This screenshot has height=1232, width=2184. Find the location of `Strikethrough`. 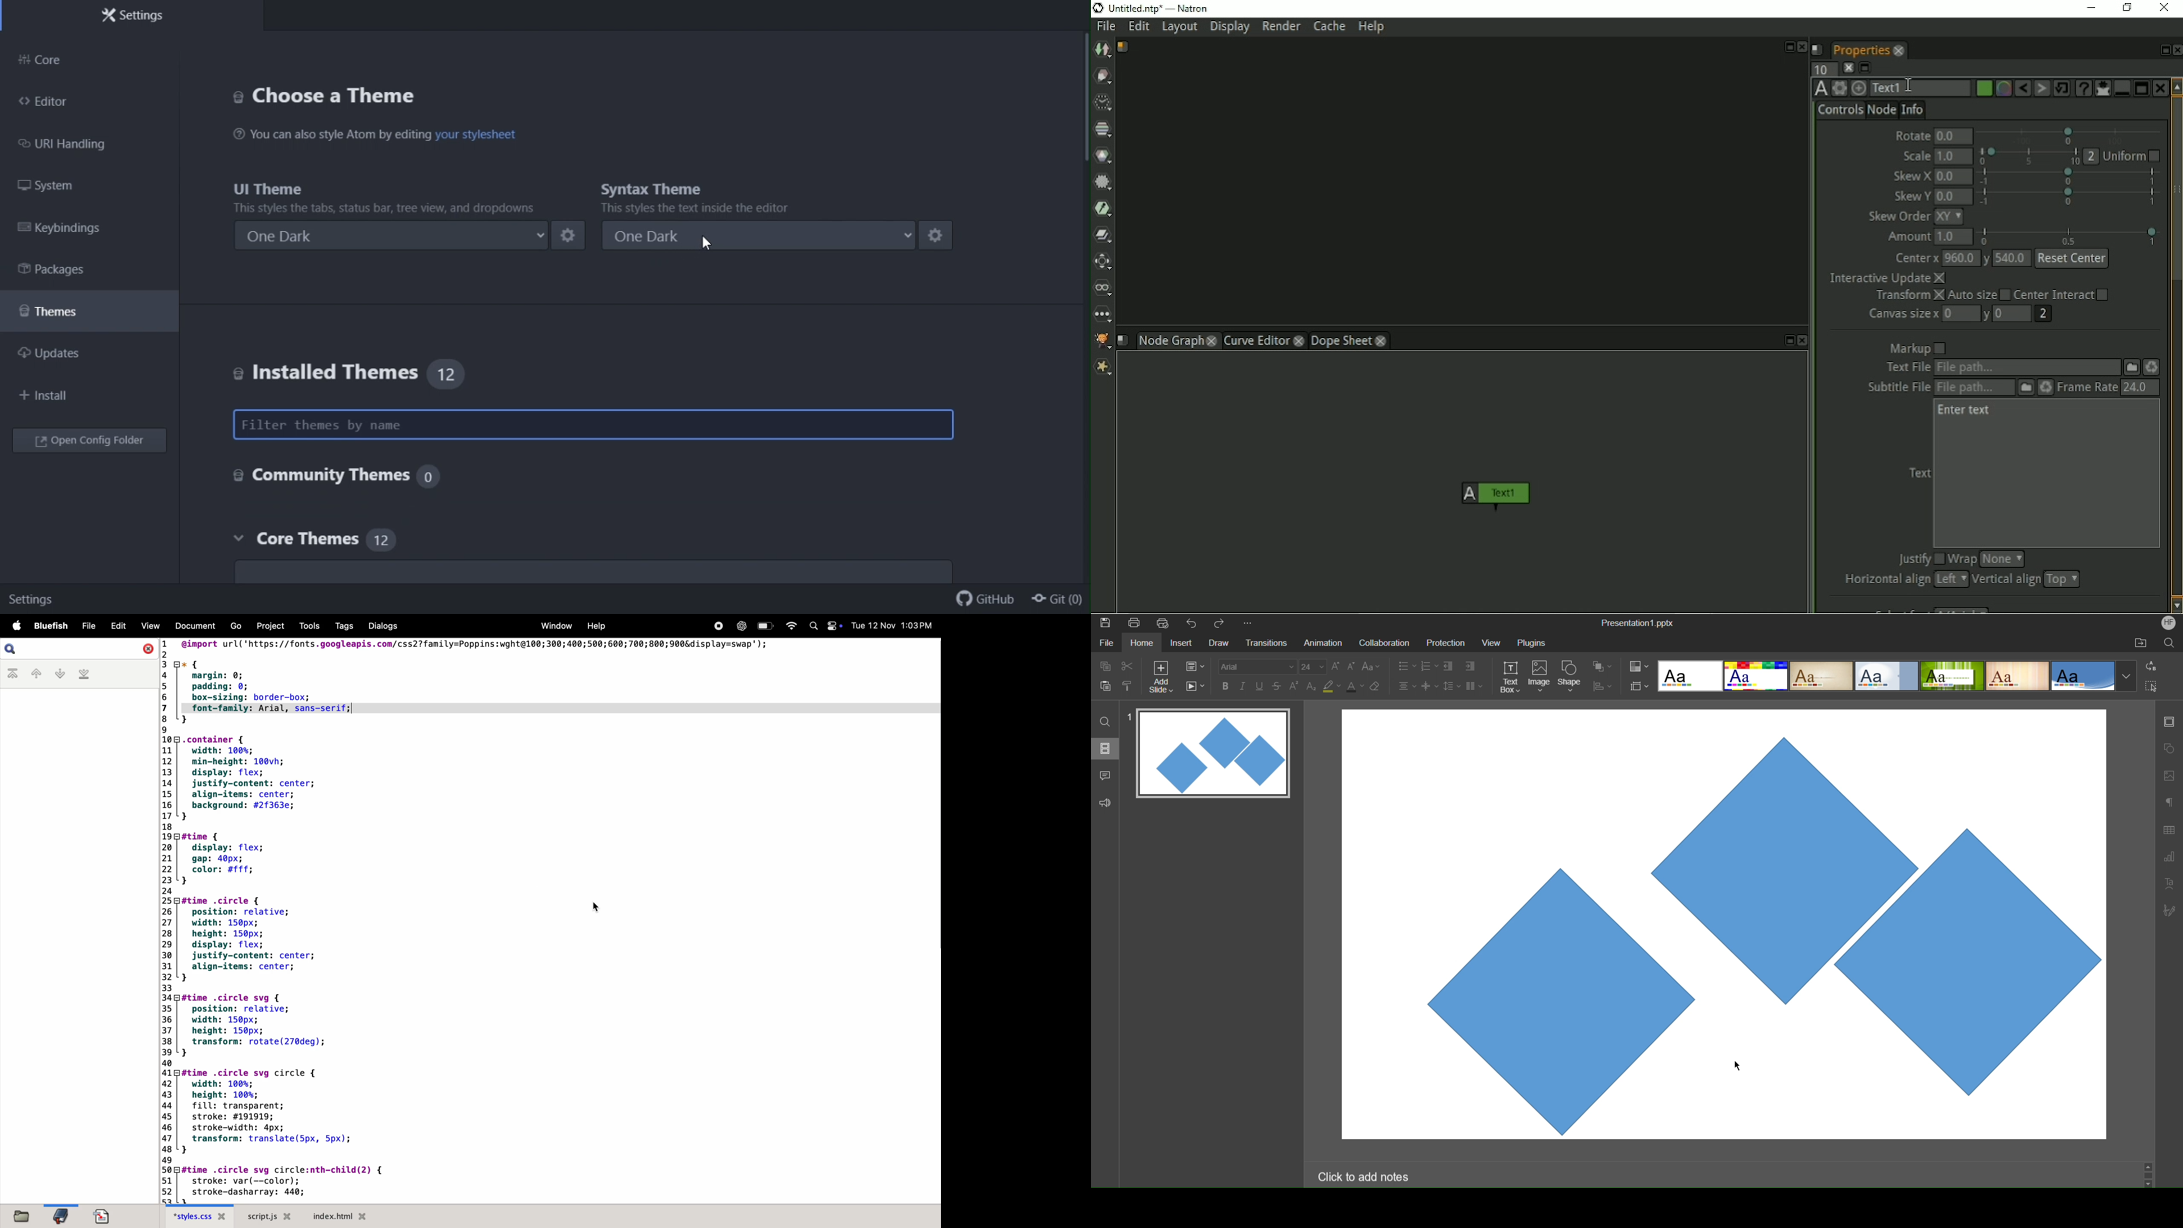

Strikethrough is located at coordinates (1278, 686).